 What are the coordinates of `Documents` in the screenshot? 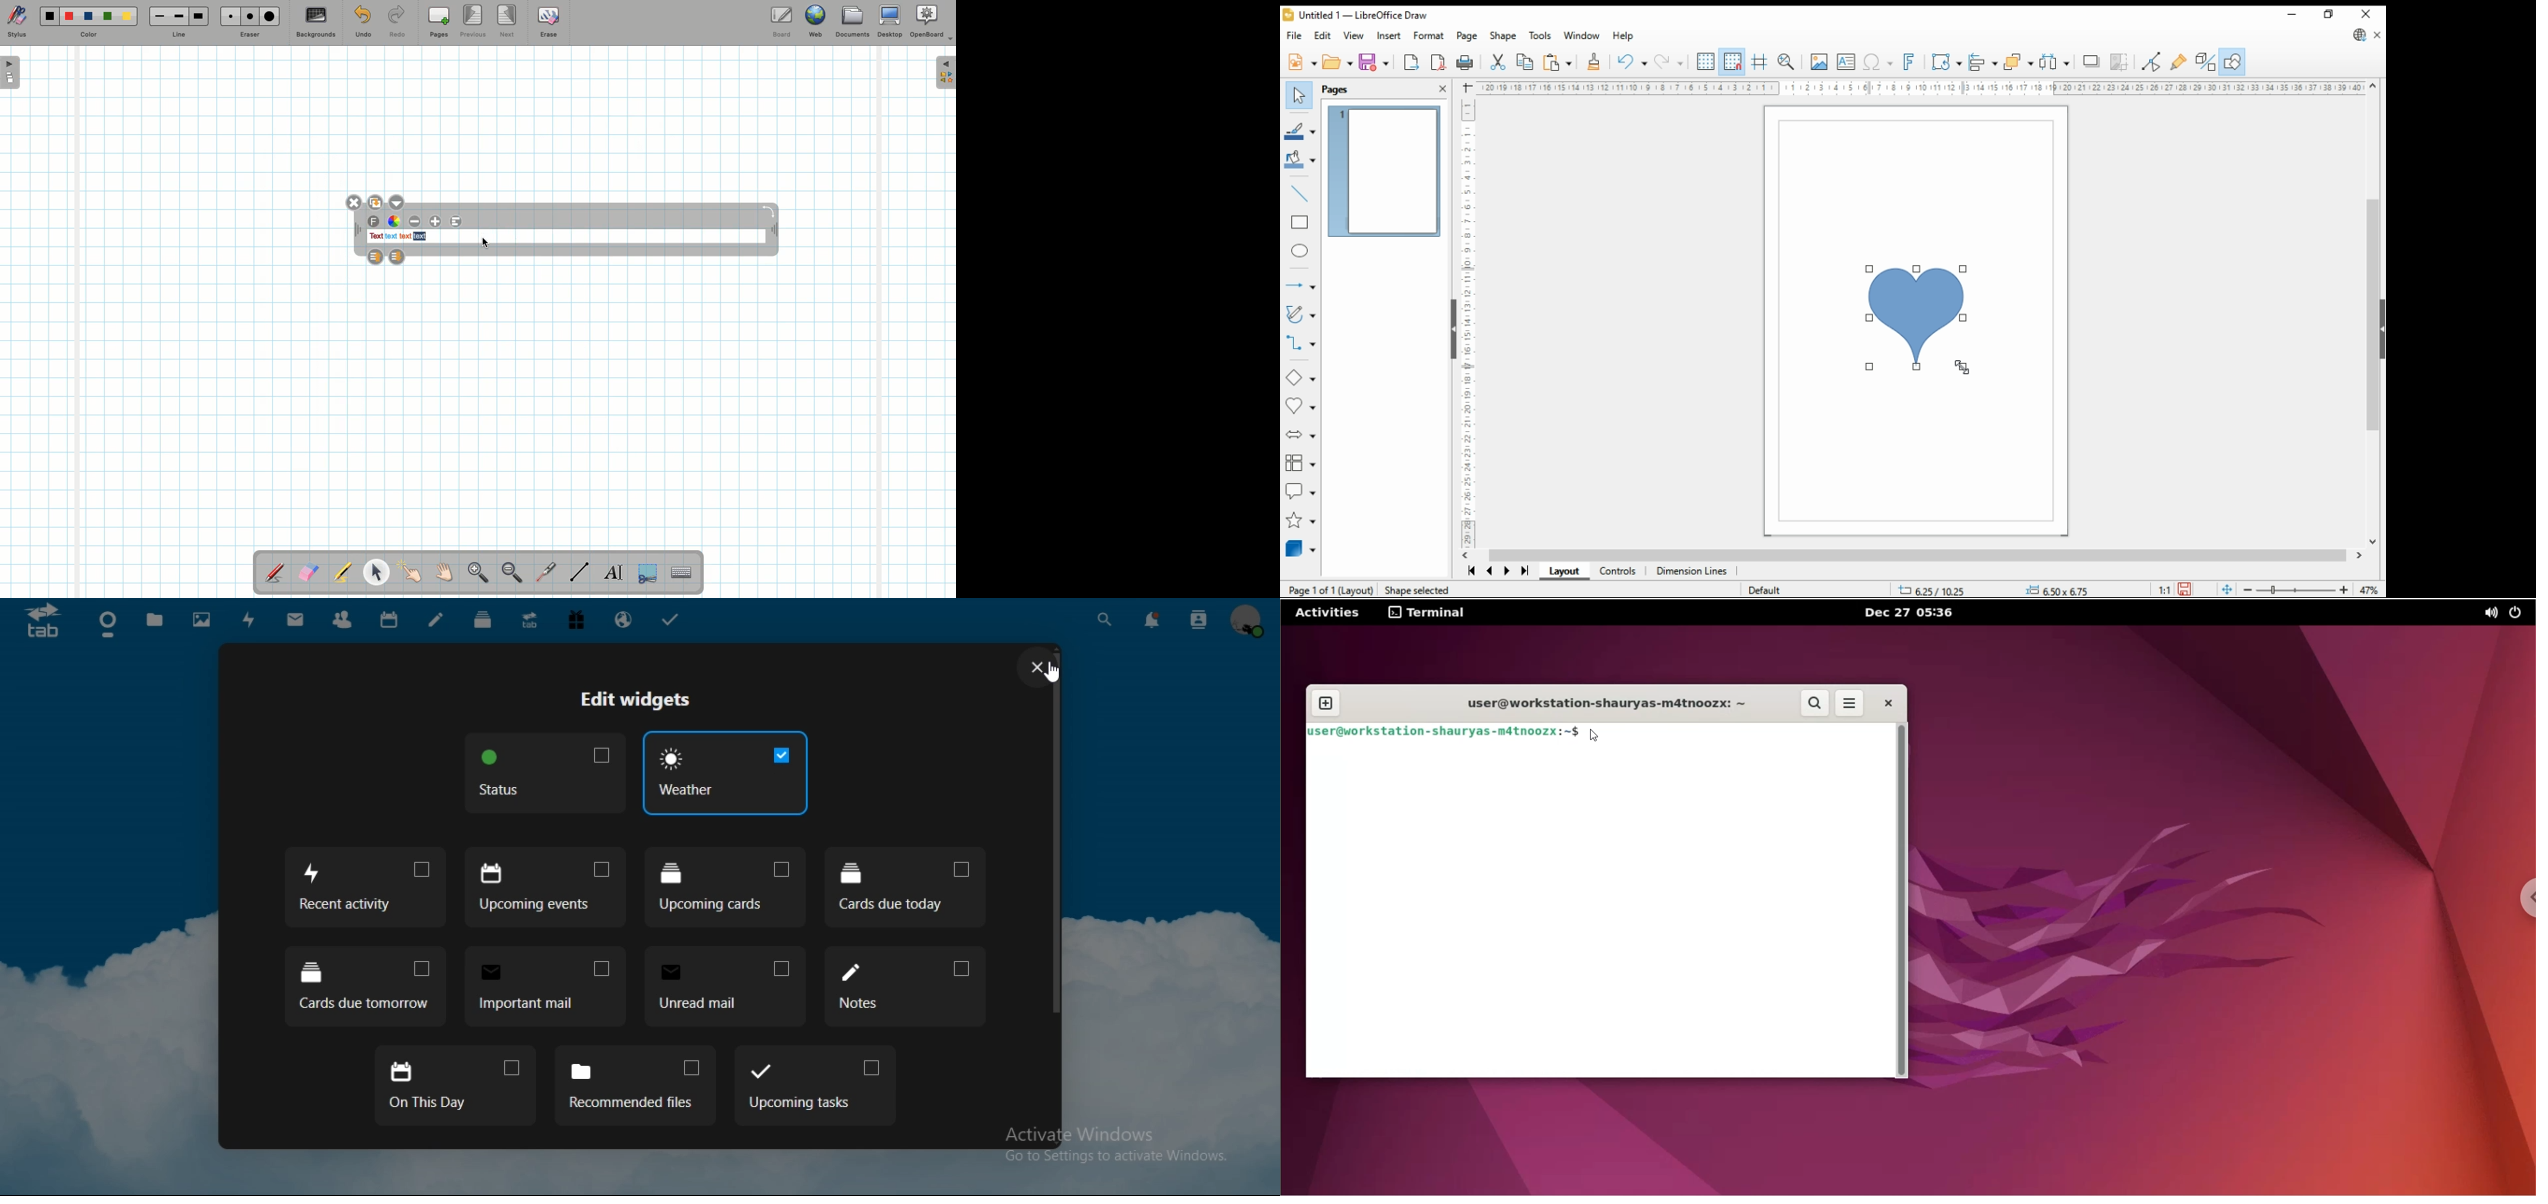 It's located at (852, 23).